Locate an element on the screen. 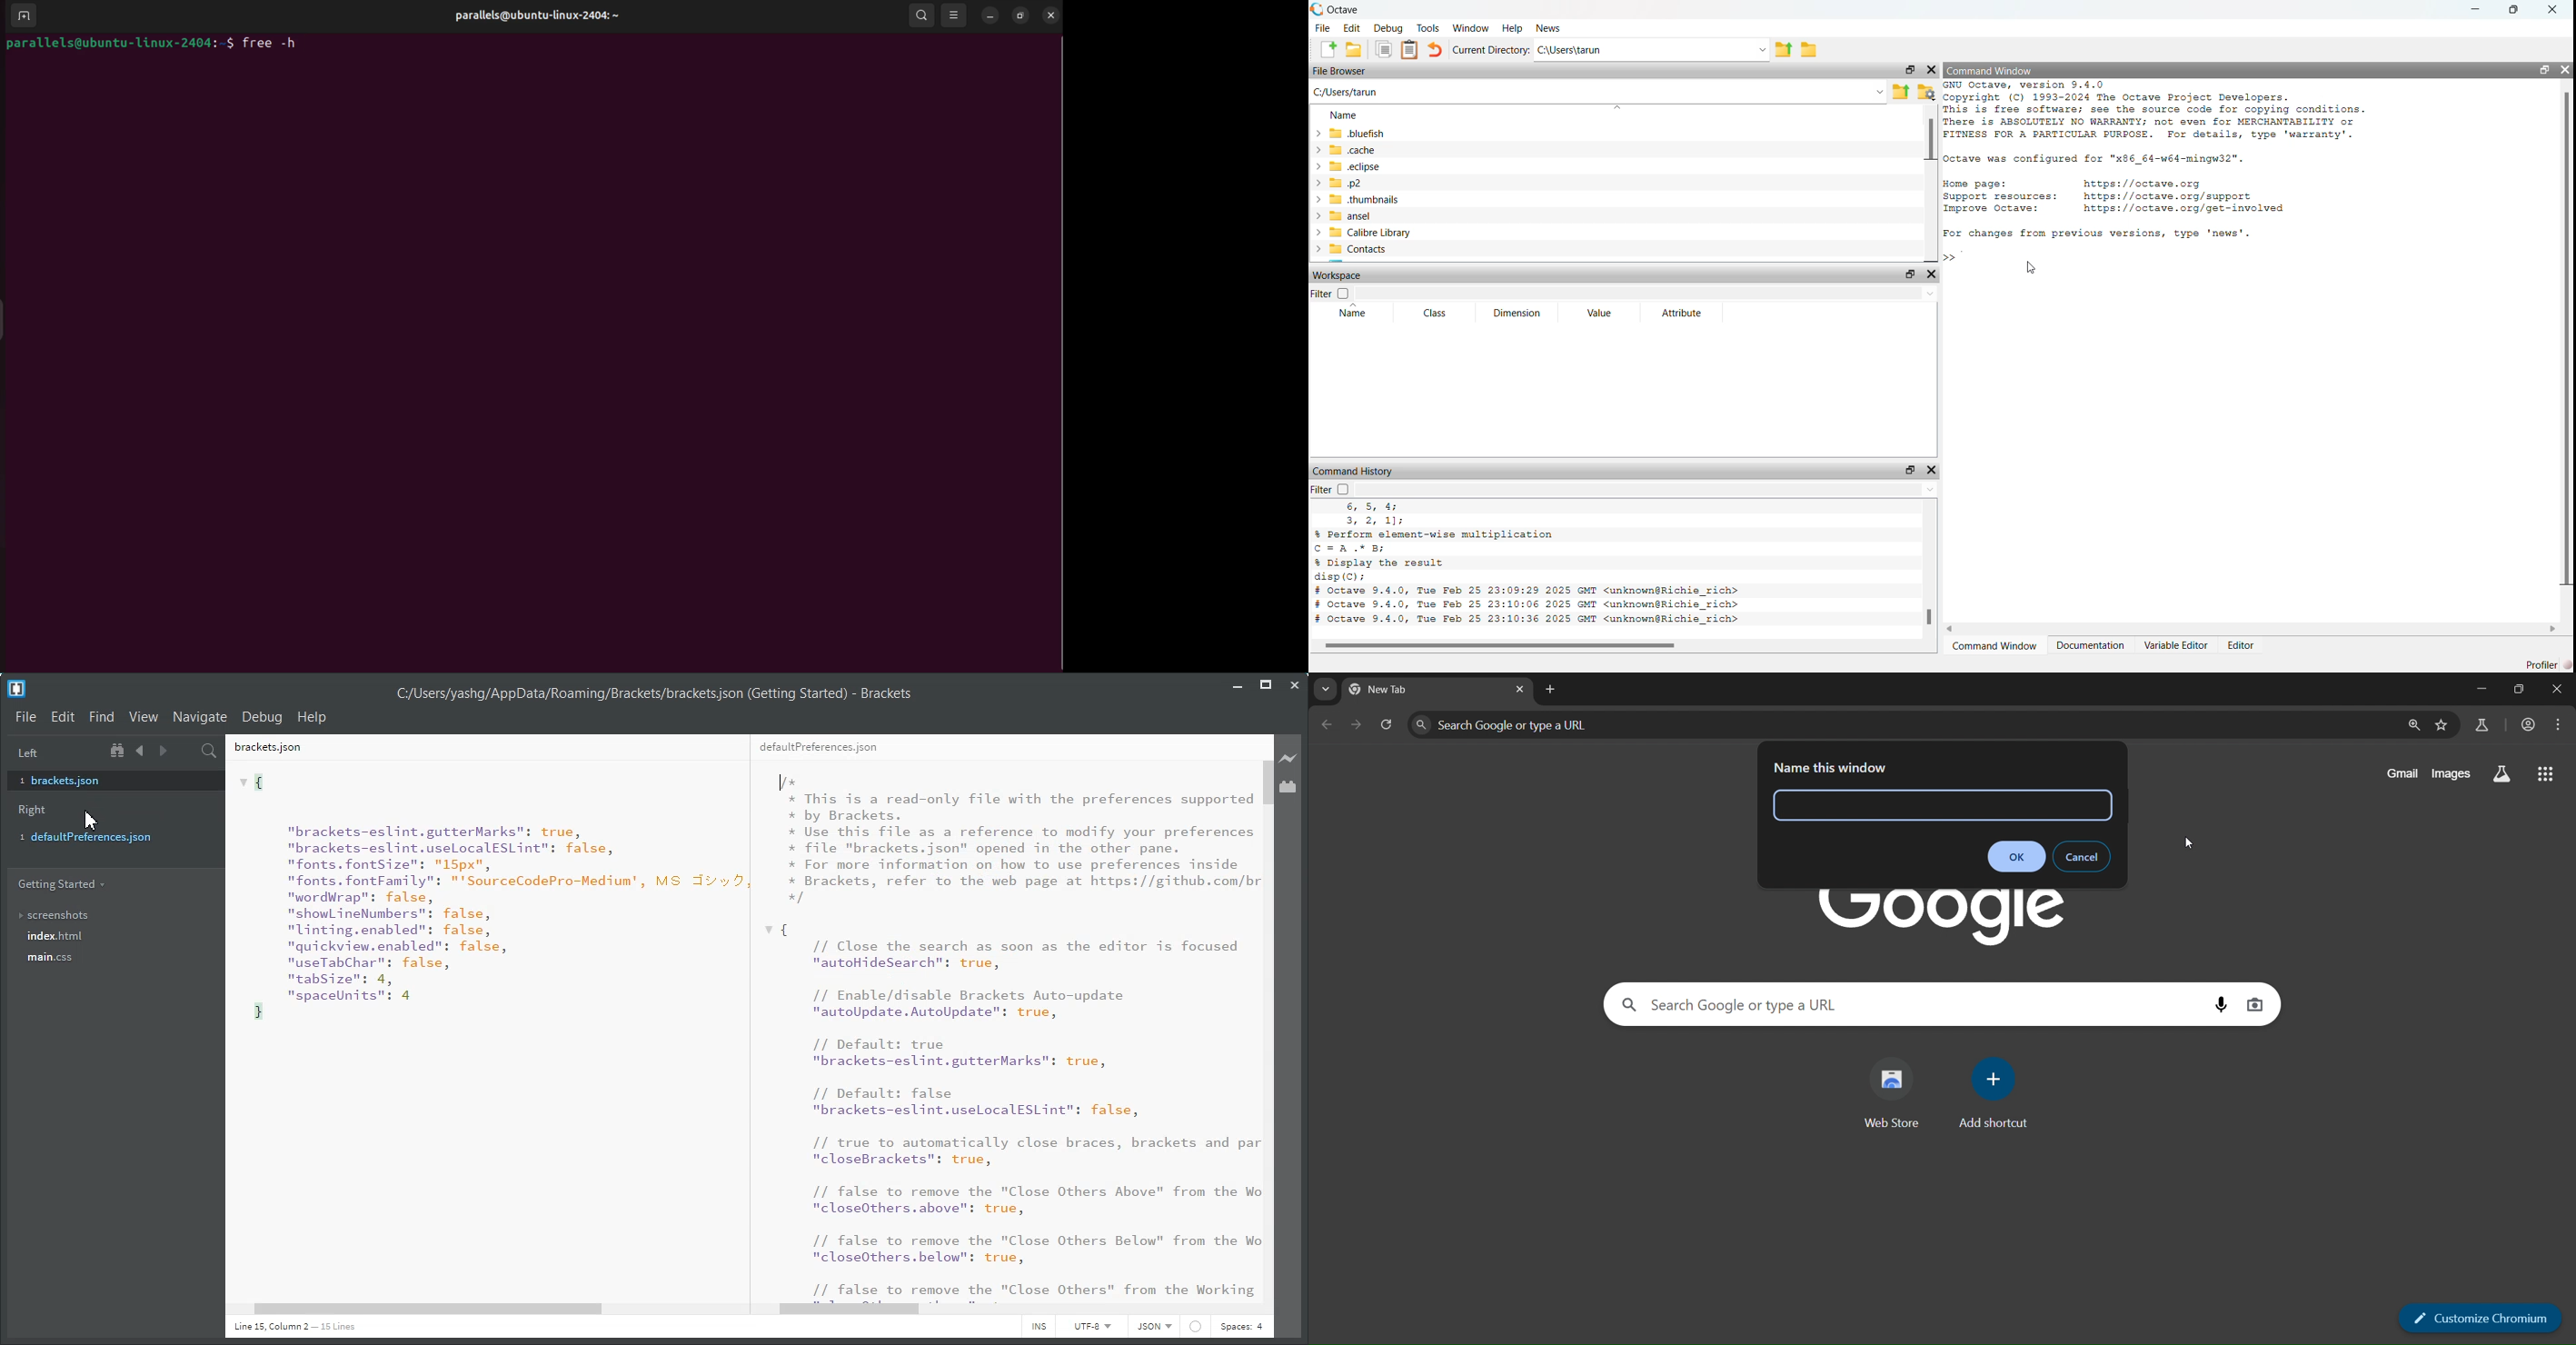  Checkbox is located at coordinates (1343, 489).